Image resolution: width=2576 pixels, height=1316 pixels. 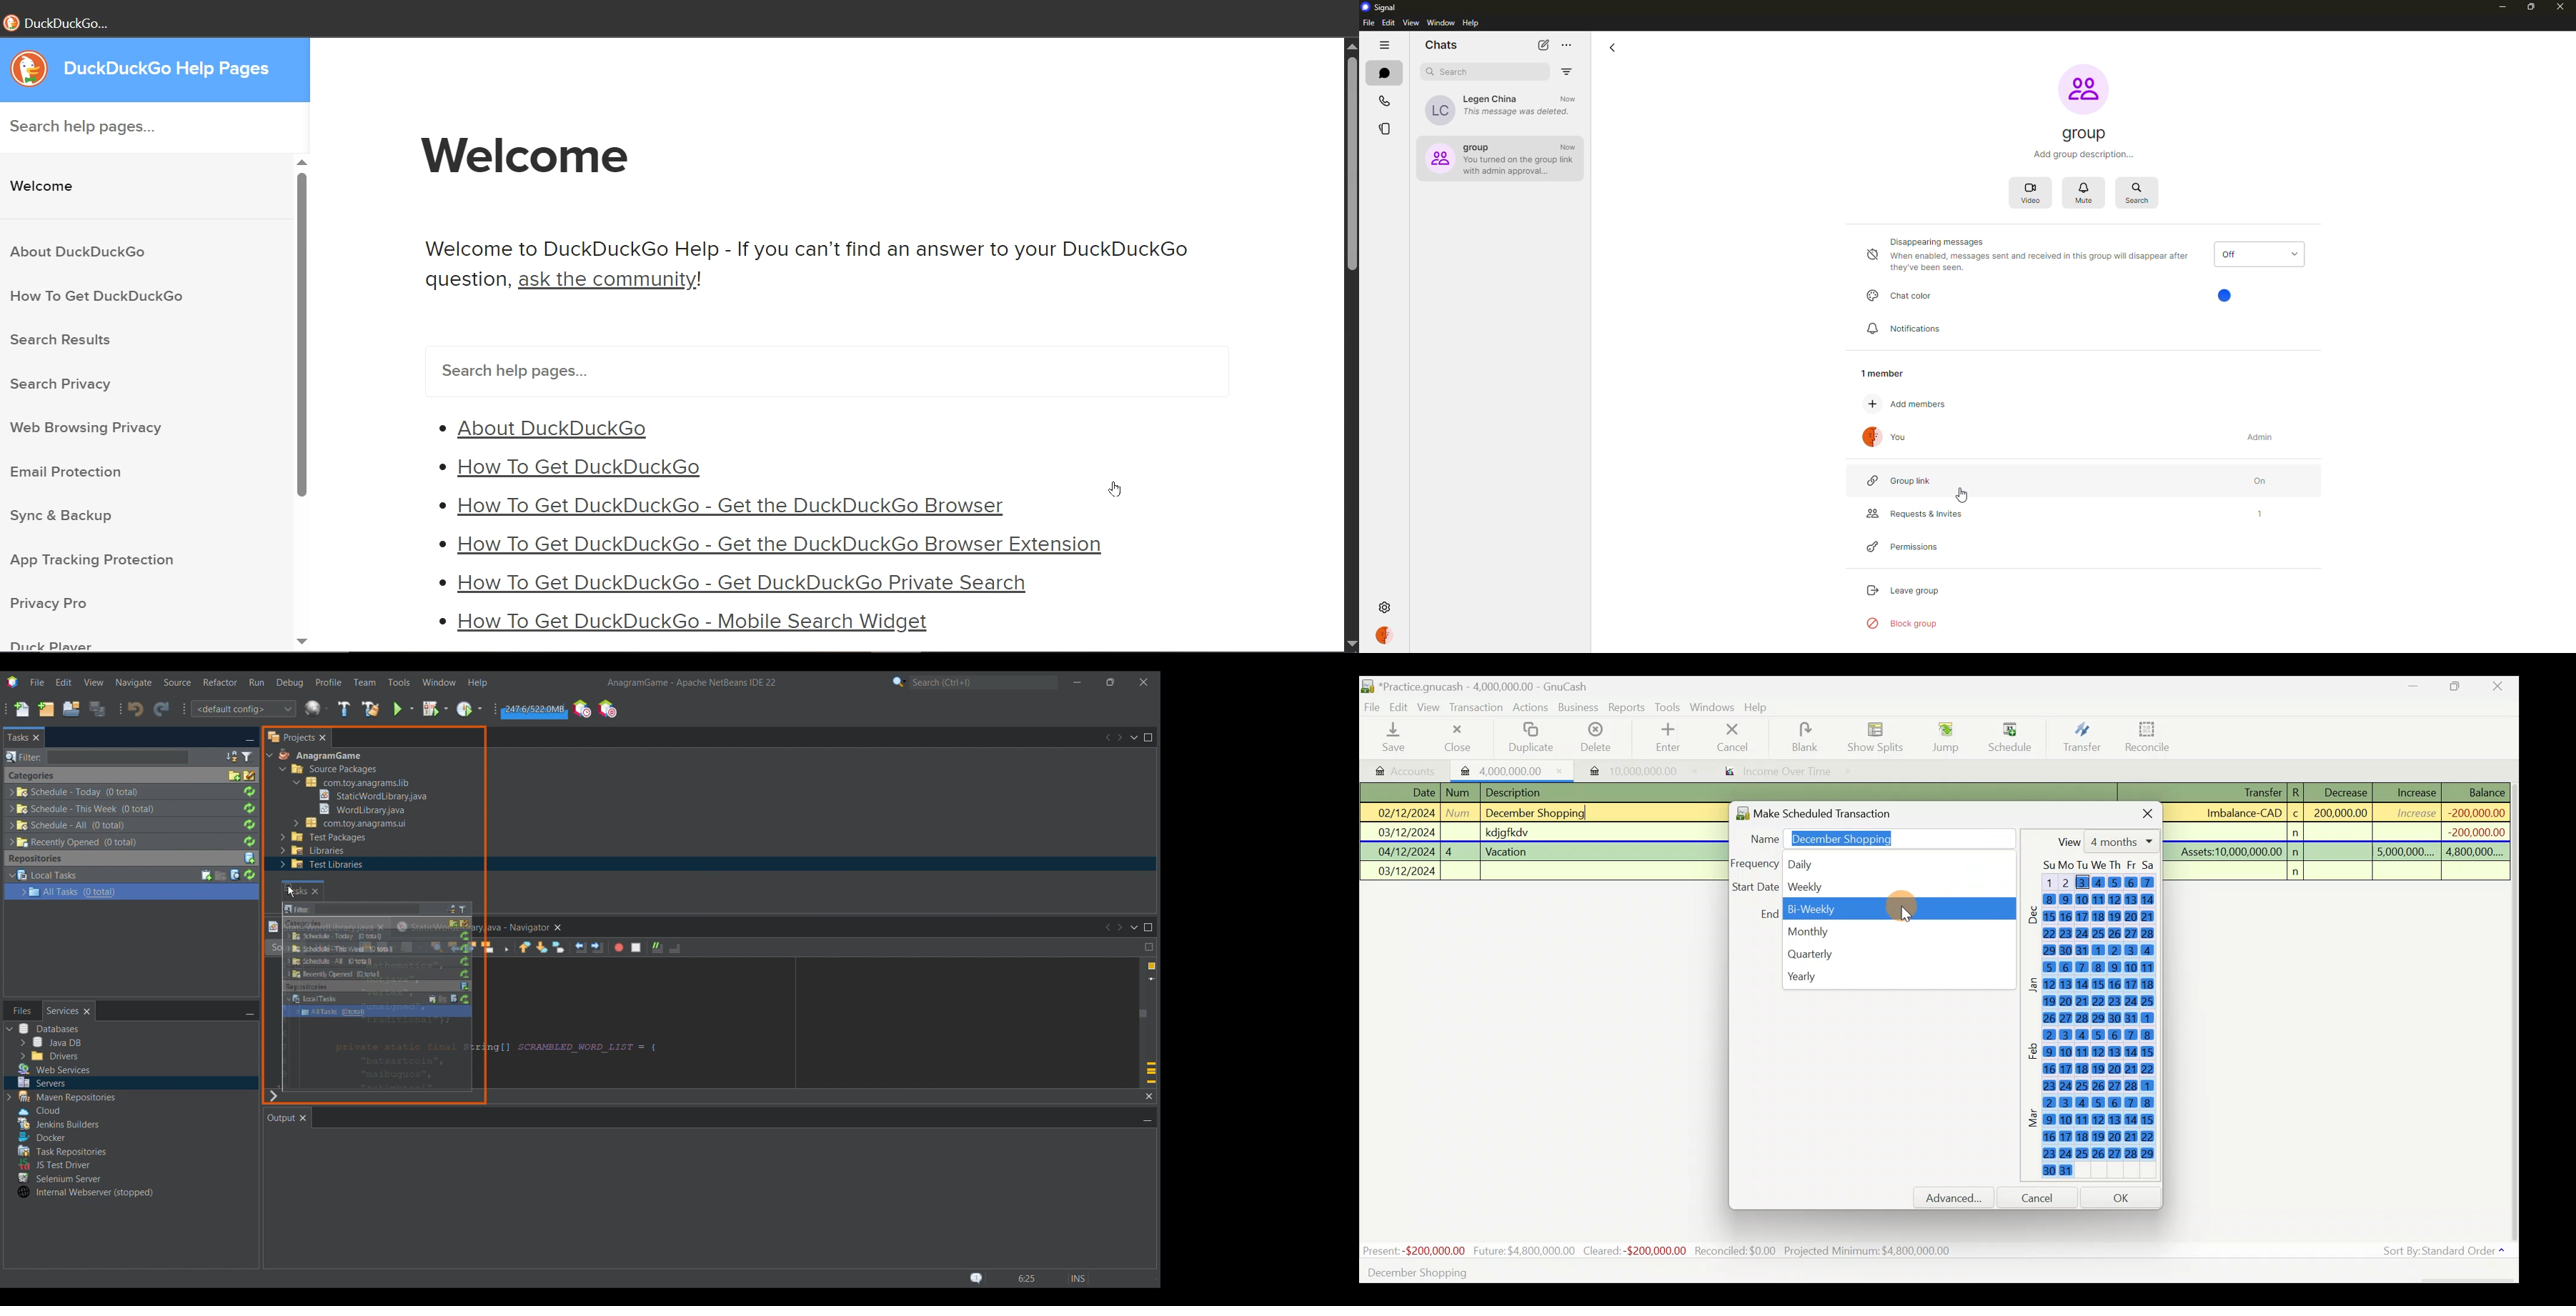 I want to click on edit, so click(x=1388, y=23).